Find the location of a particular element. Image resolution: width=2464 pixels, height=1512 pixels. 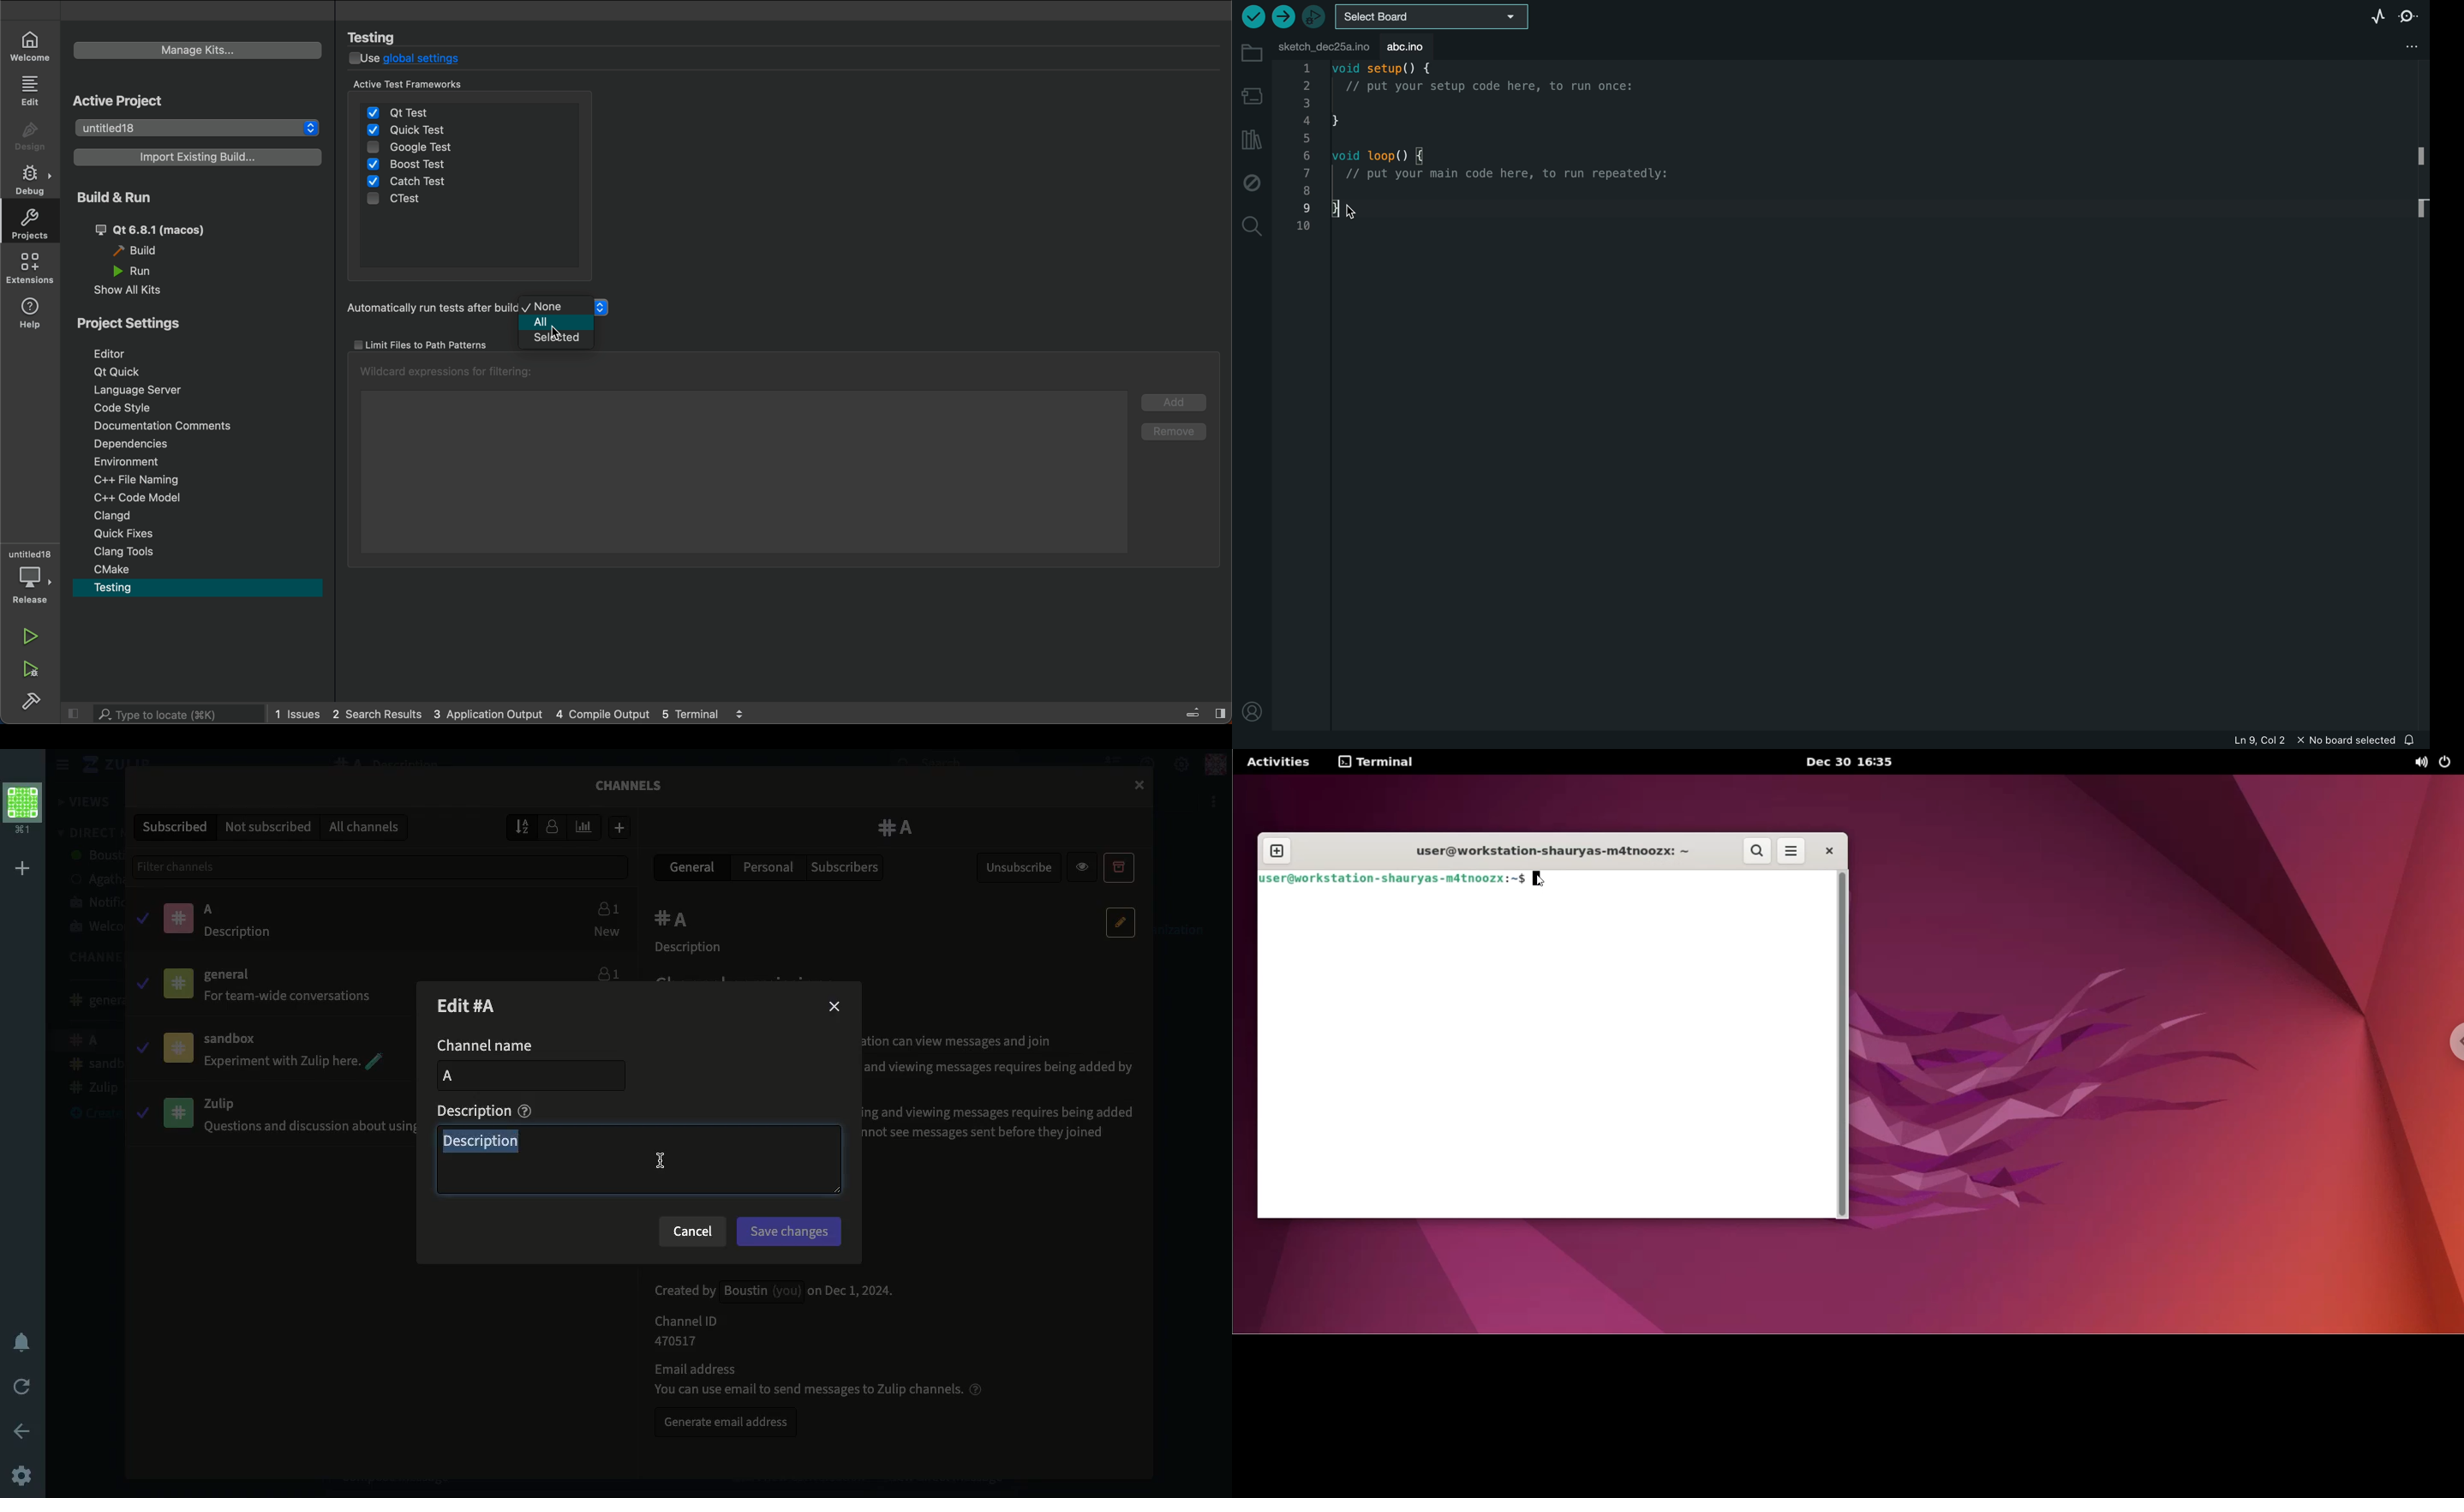

General is located at coordinates (90, 1000).